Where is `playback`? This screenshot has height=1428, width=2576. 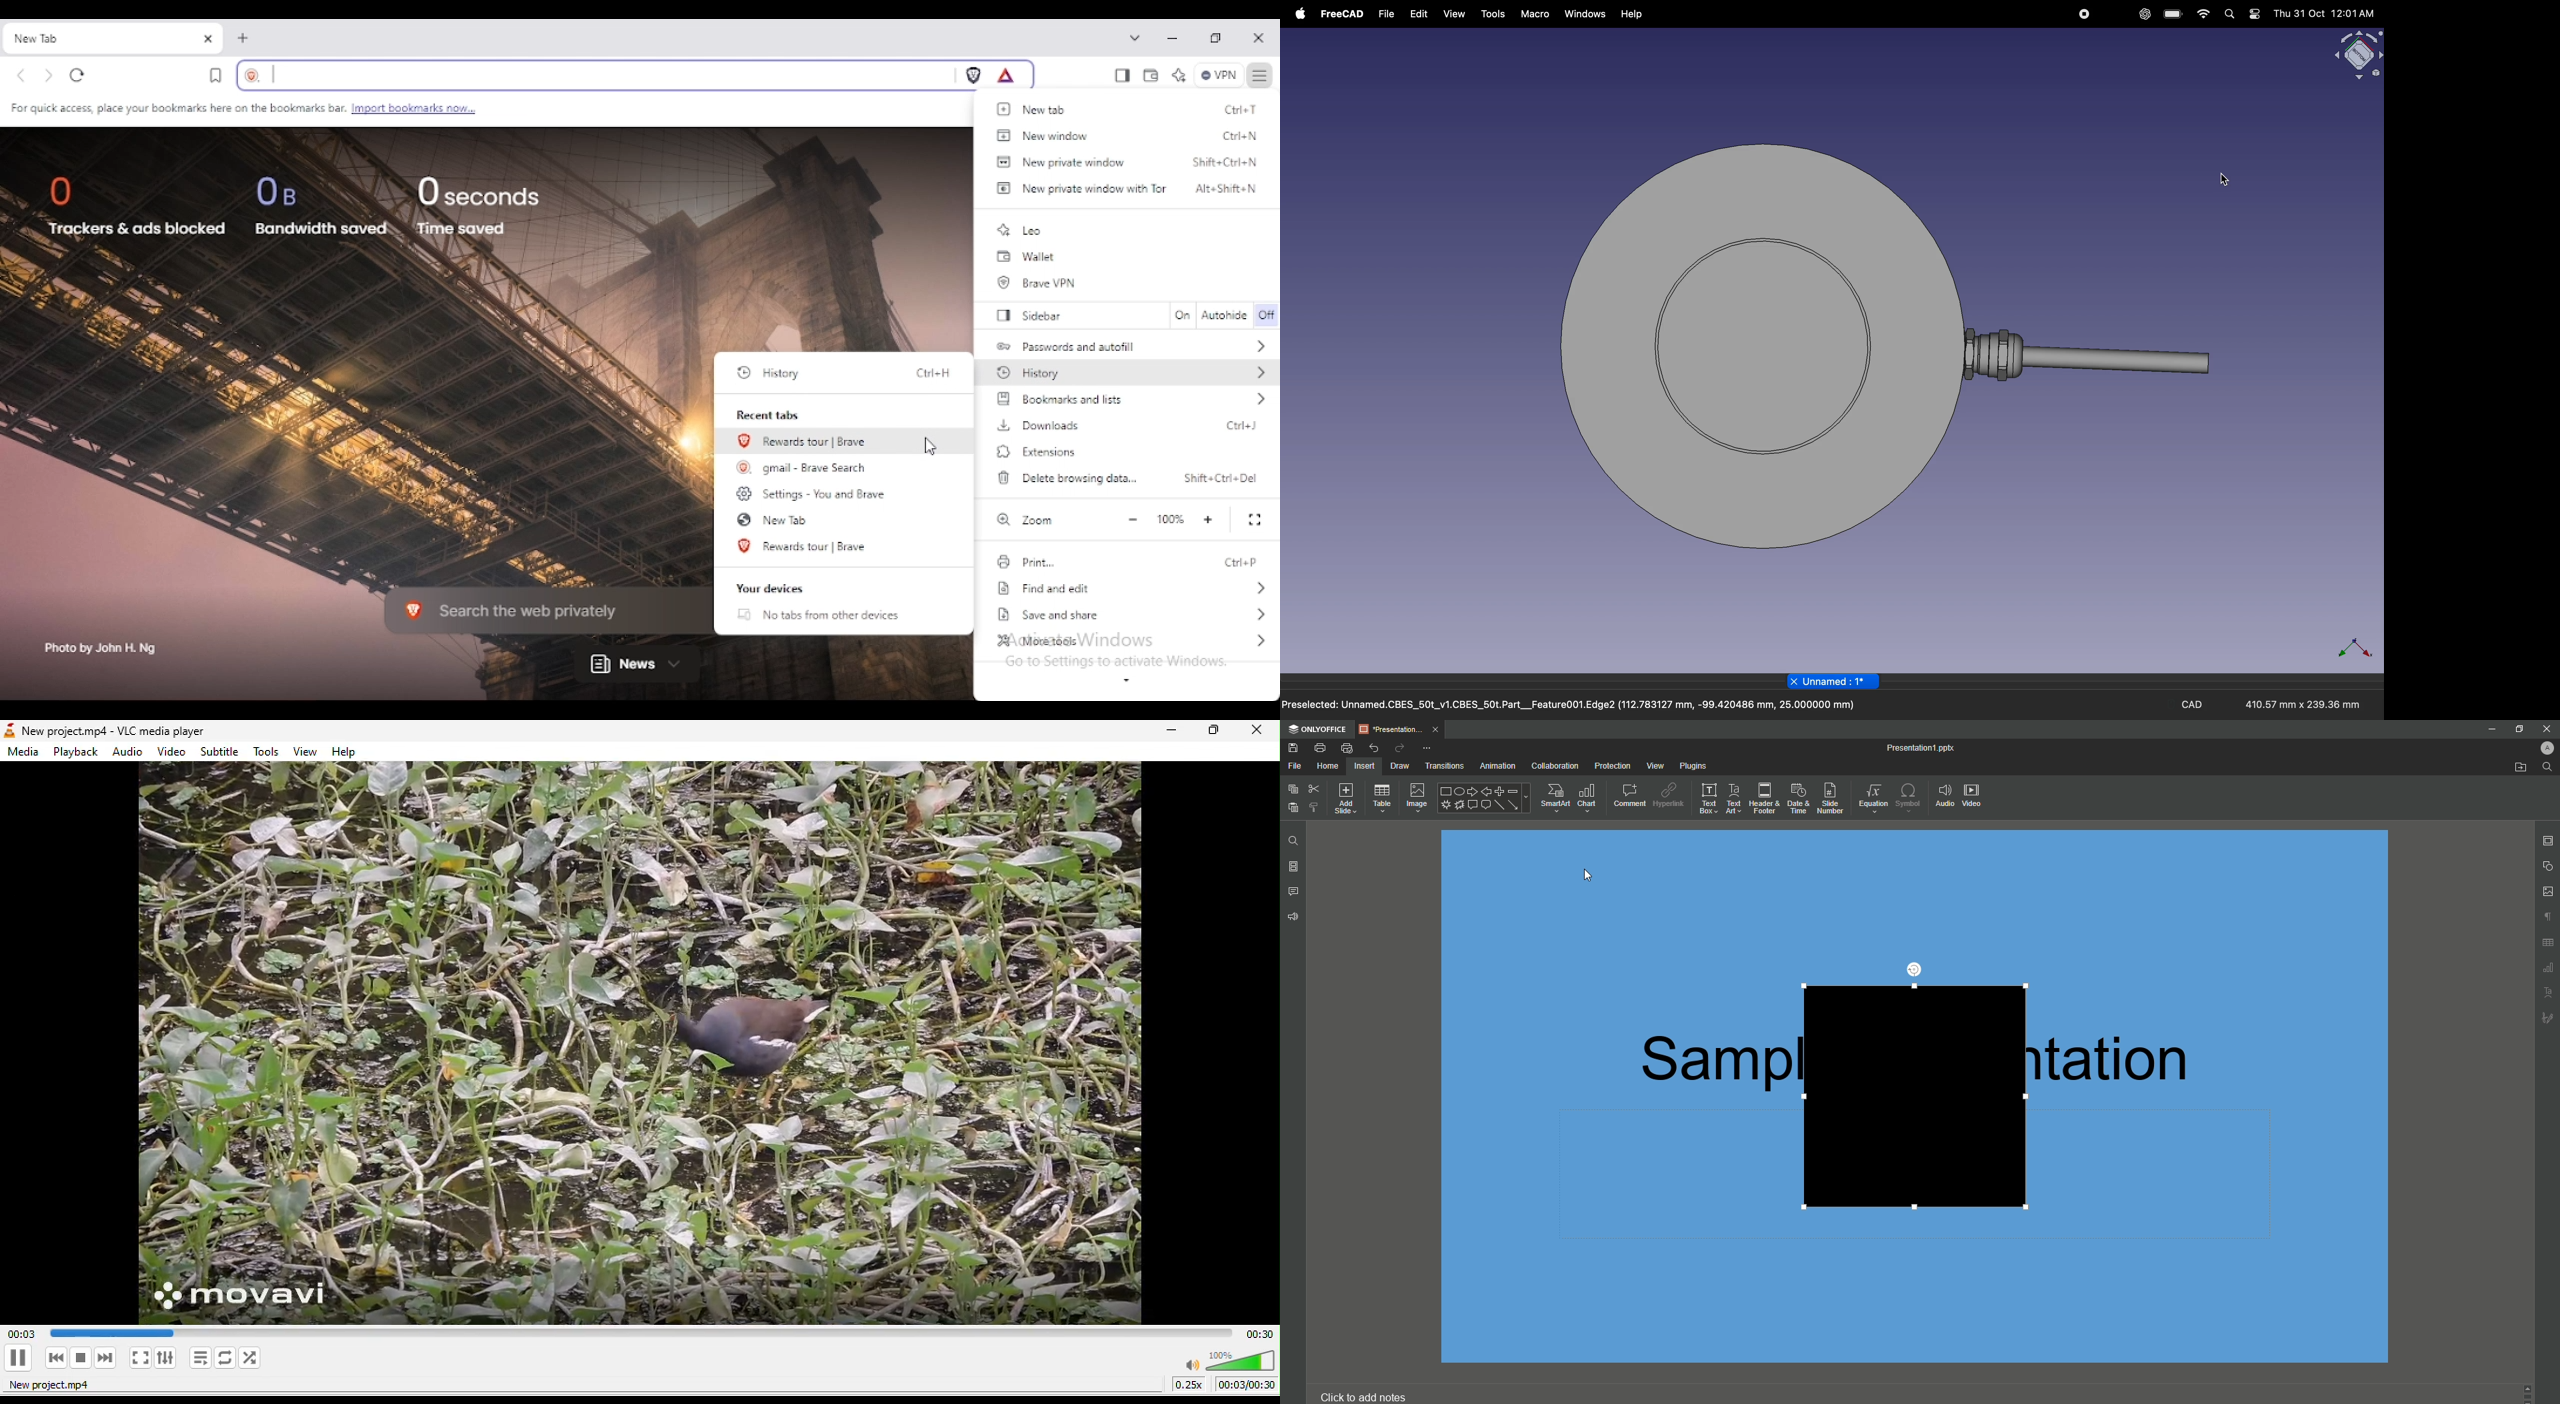 playback is located at coordinates (77, 750).